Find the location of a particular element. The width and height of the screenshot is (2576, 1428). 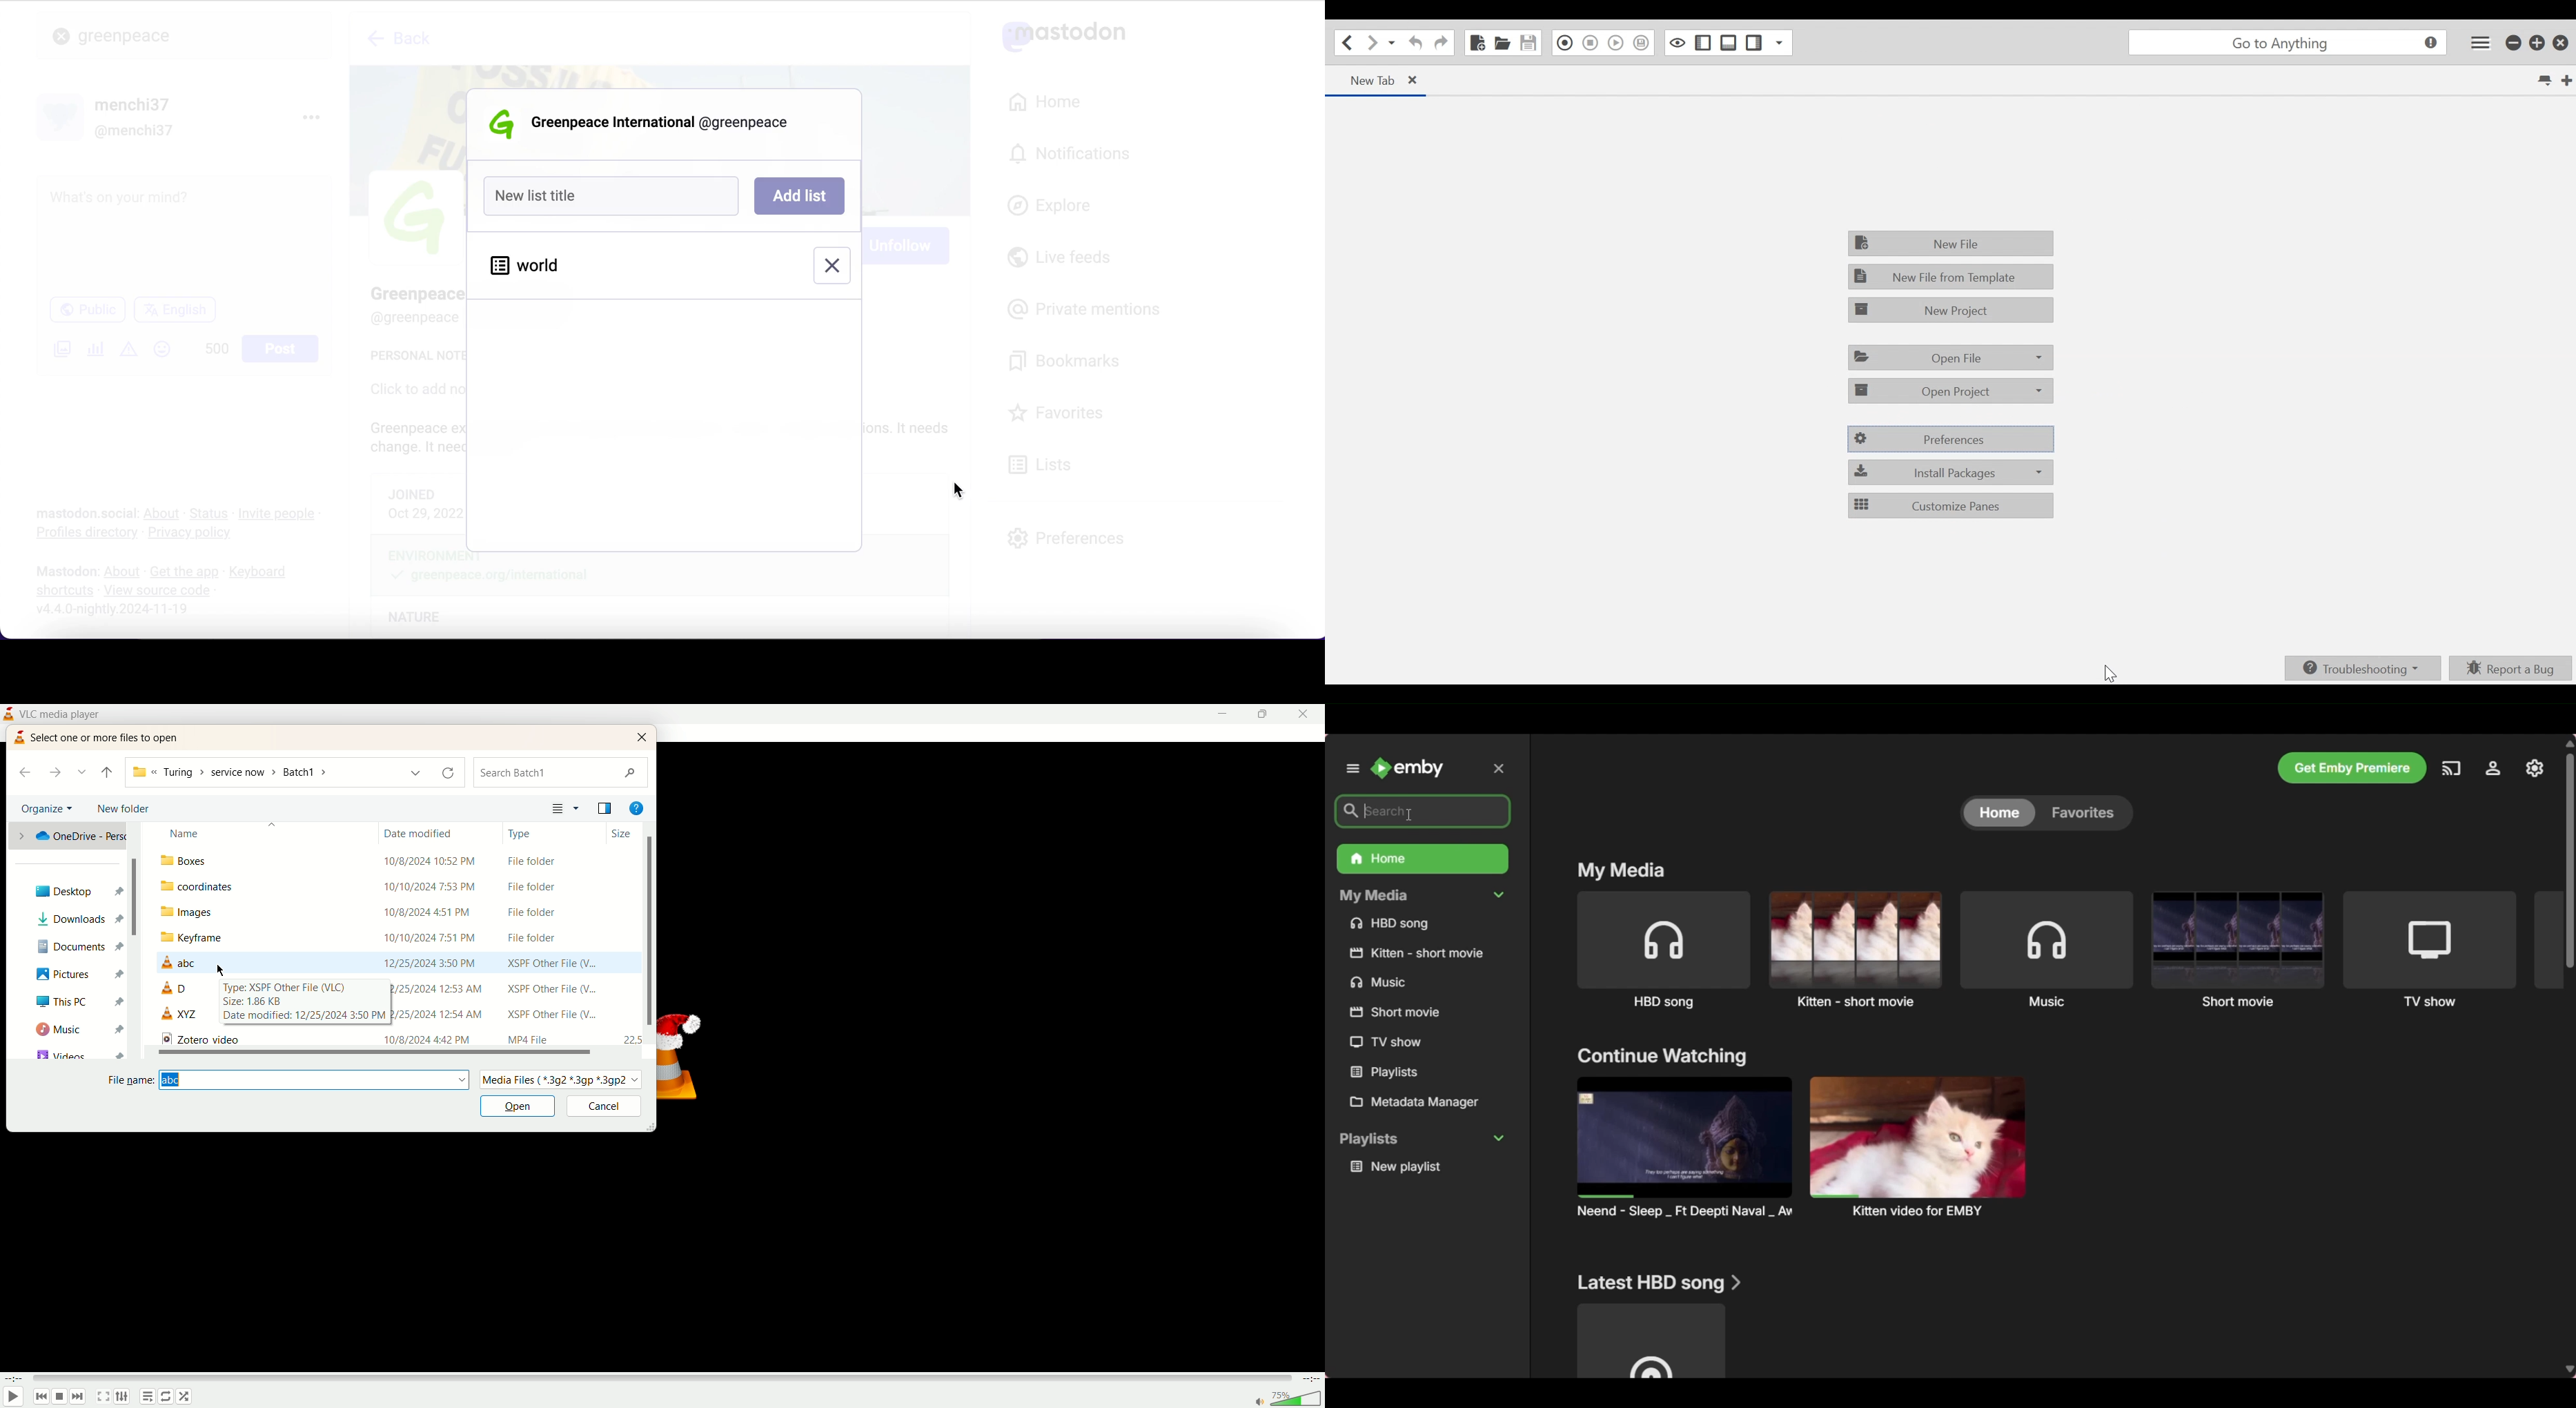

URL is located at coordinates (122, 627).